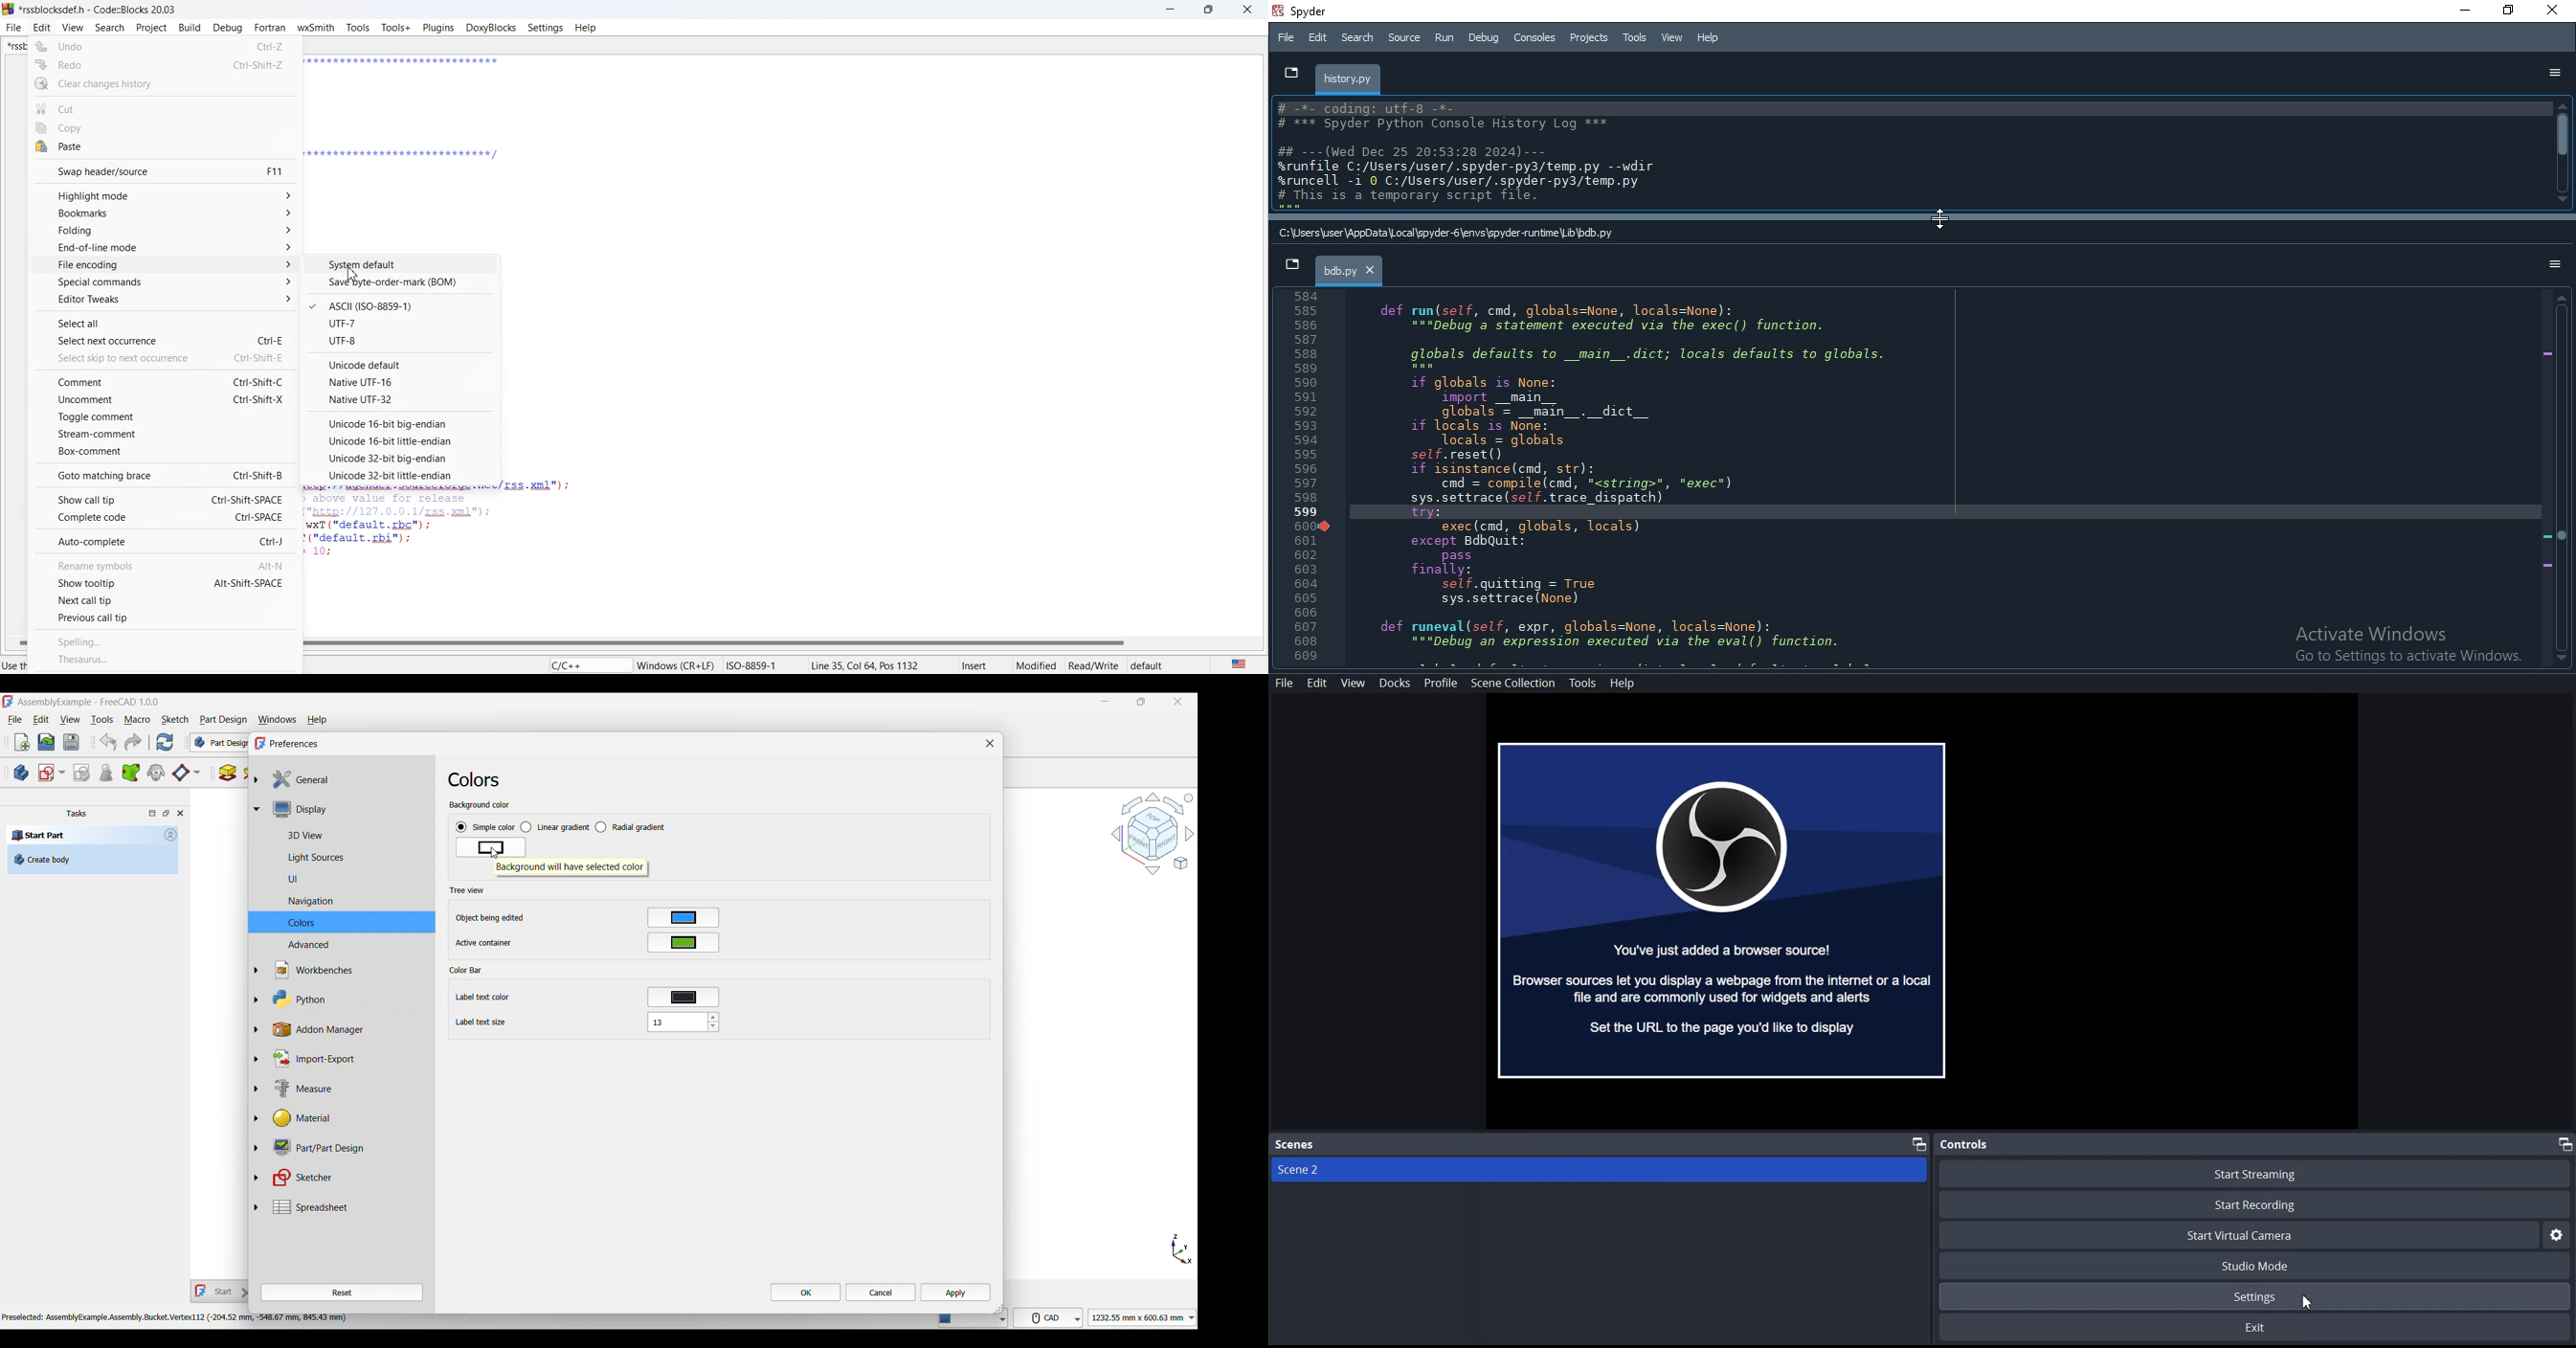 Image resolution: width=2576 pixels, height=1372 pixels. Describe the element at coordinates (349, 1090) in the screenshot. I see `Measure` at that location.